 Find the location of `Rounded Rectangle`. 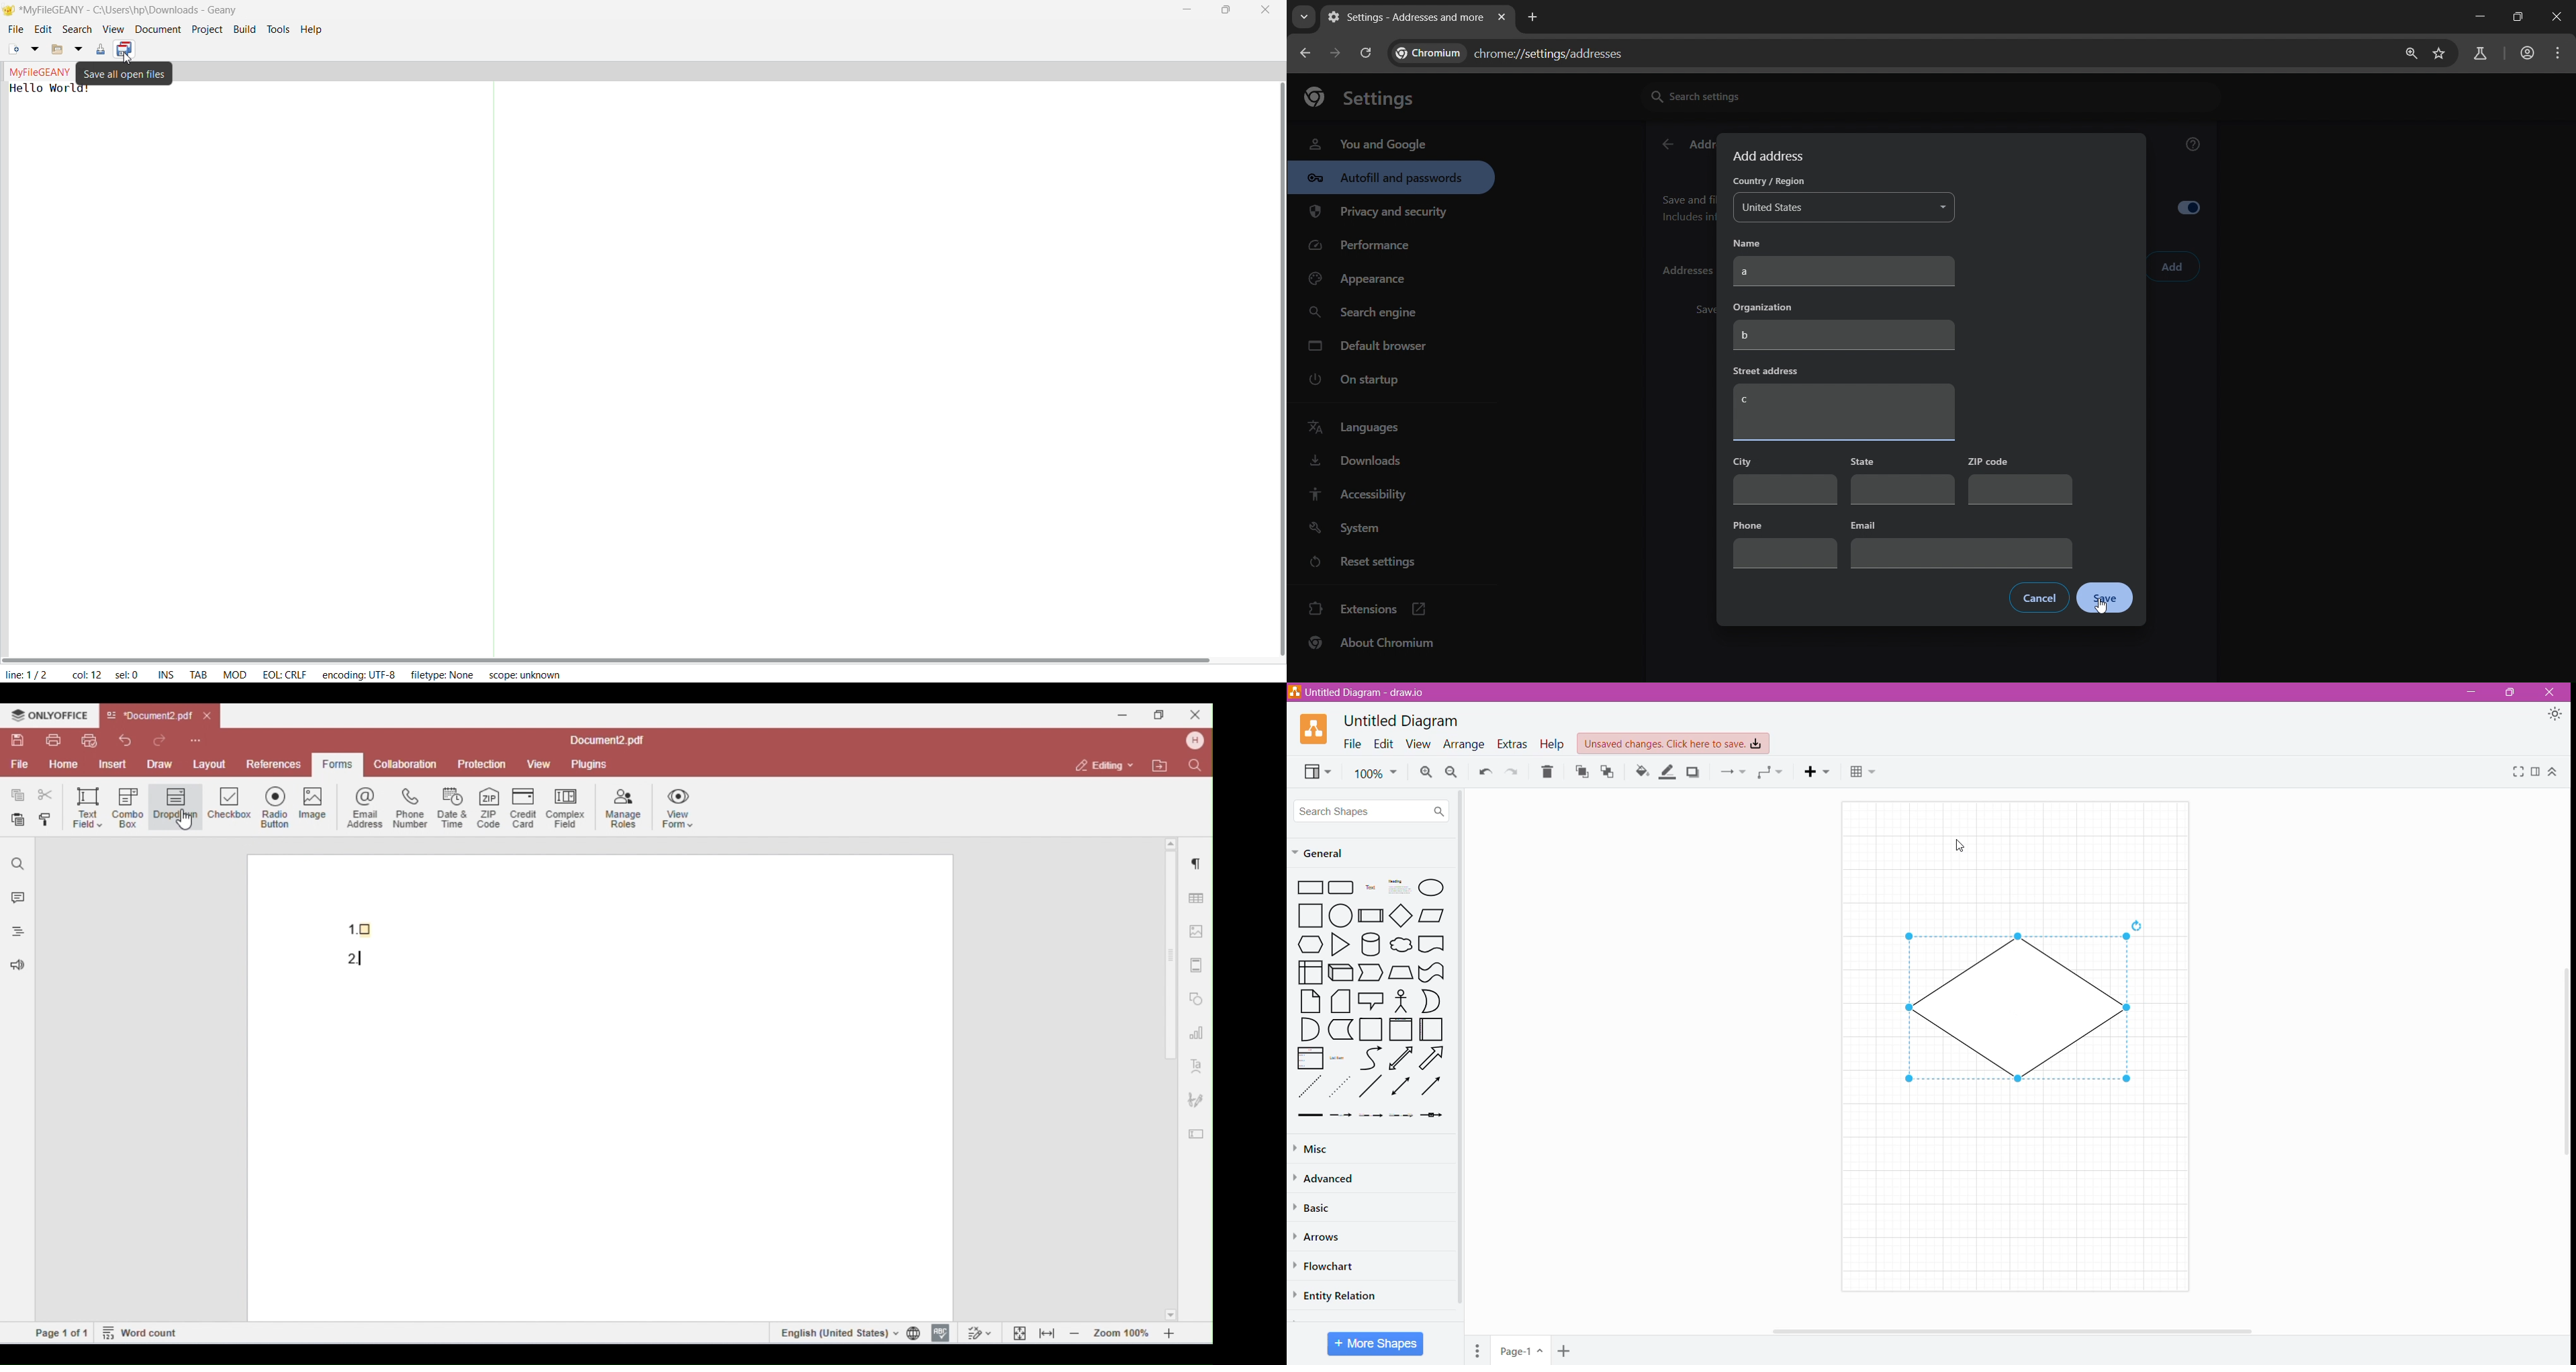

Rounded Rectangle is located at coordinates (1342, 888).